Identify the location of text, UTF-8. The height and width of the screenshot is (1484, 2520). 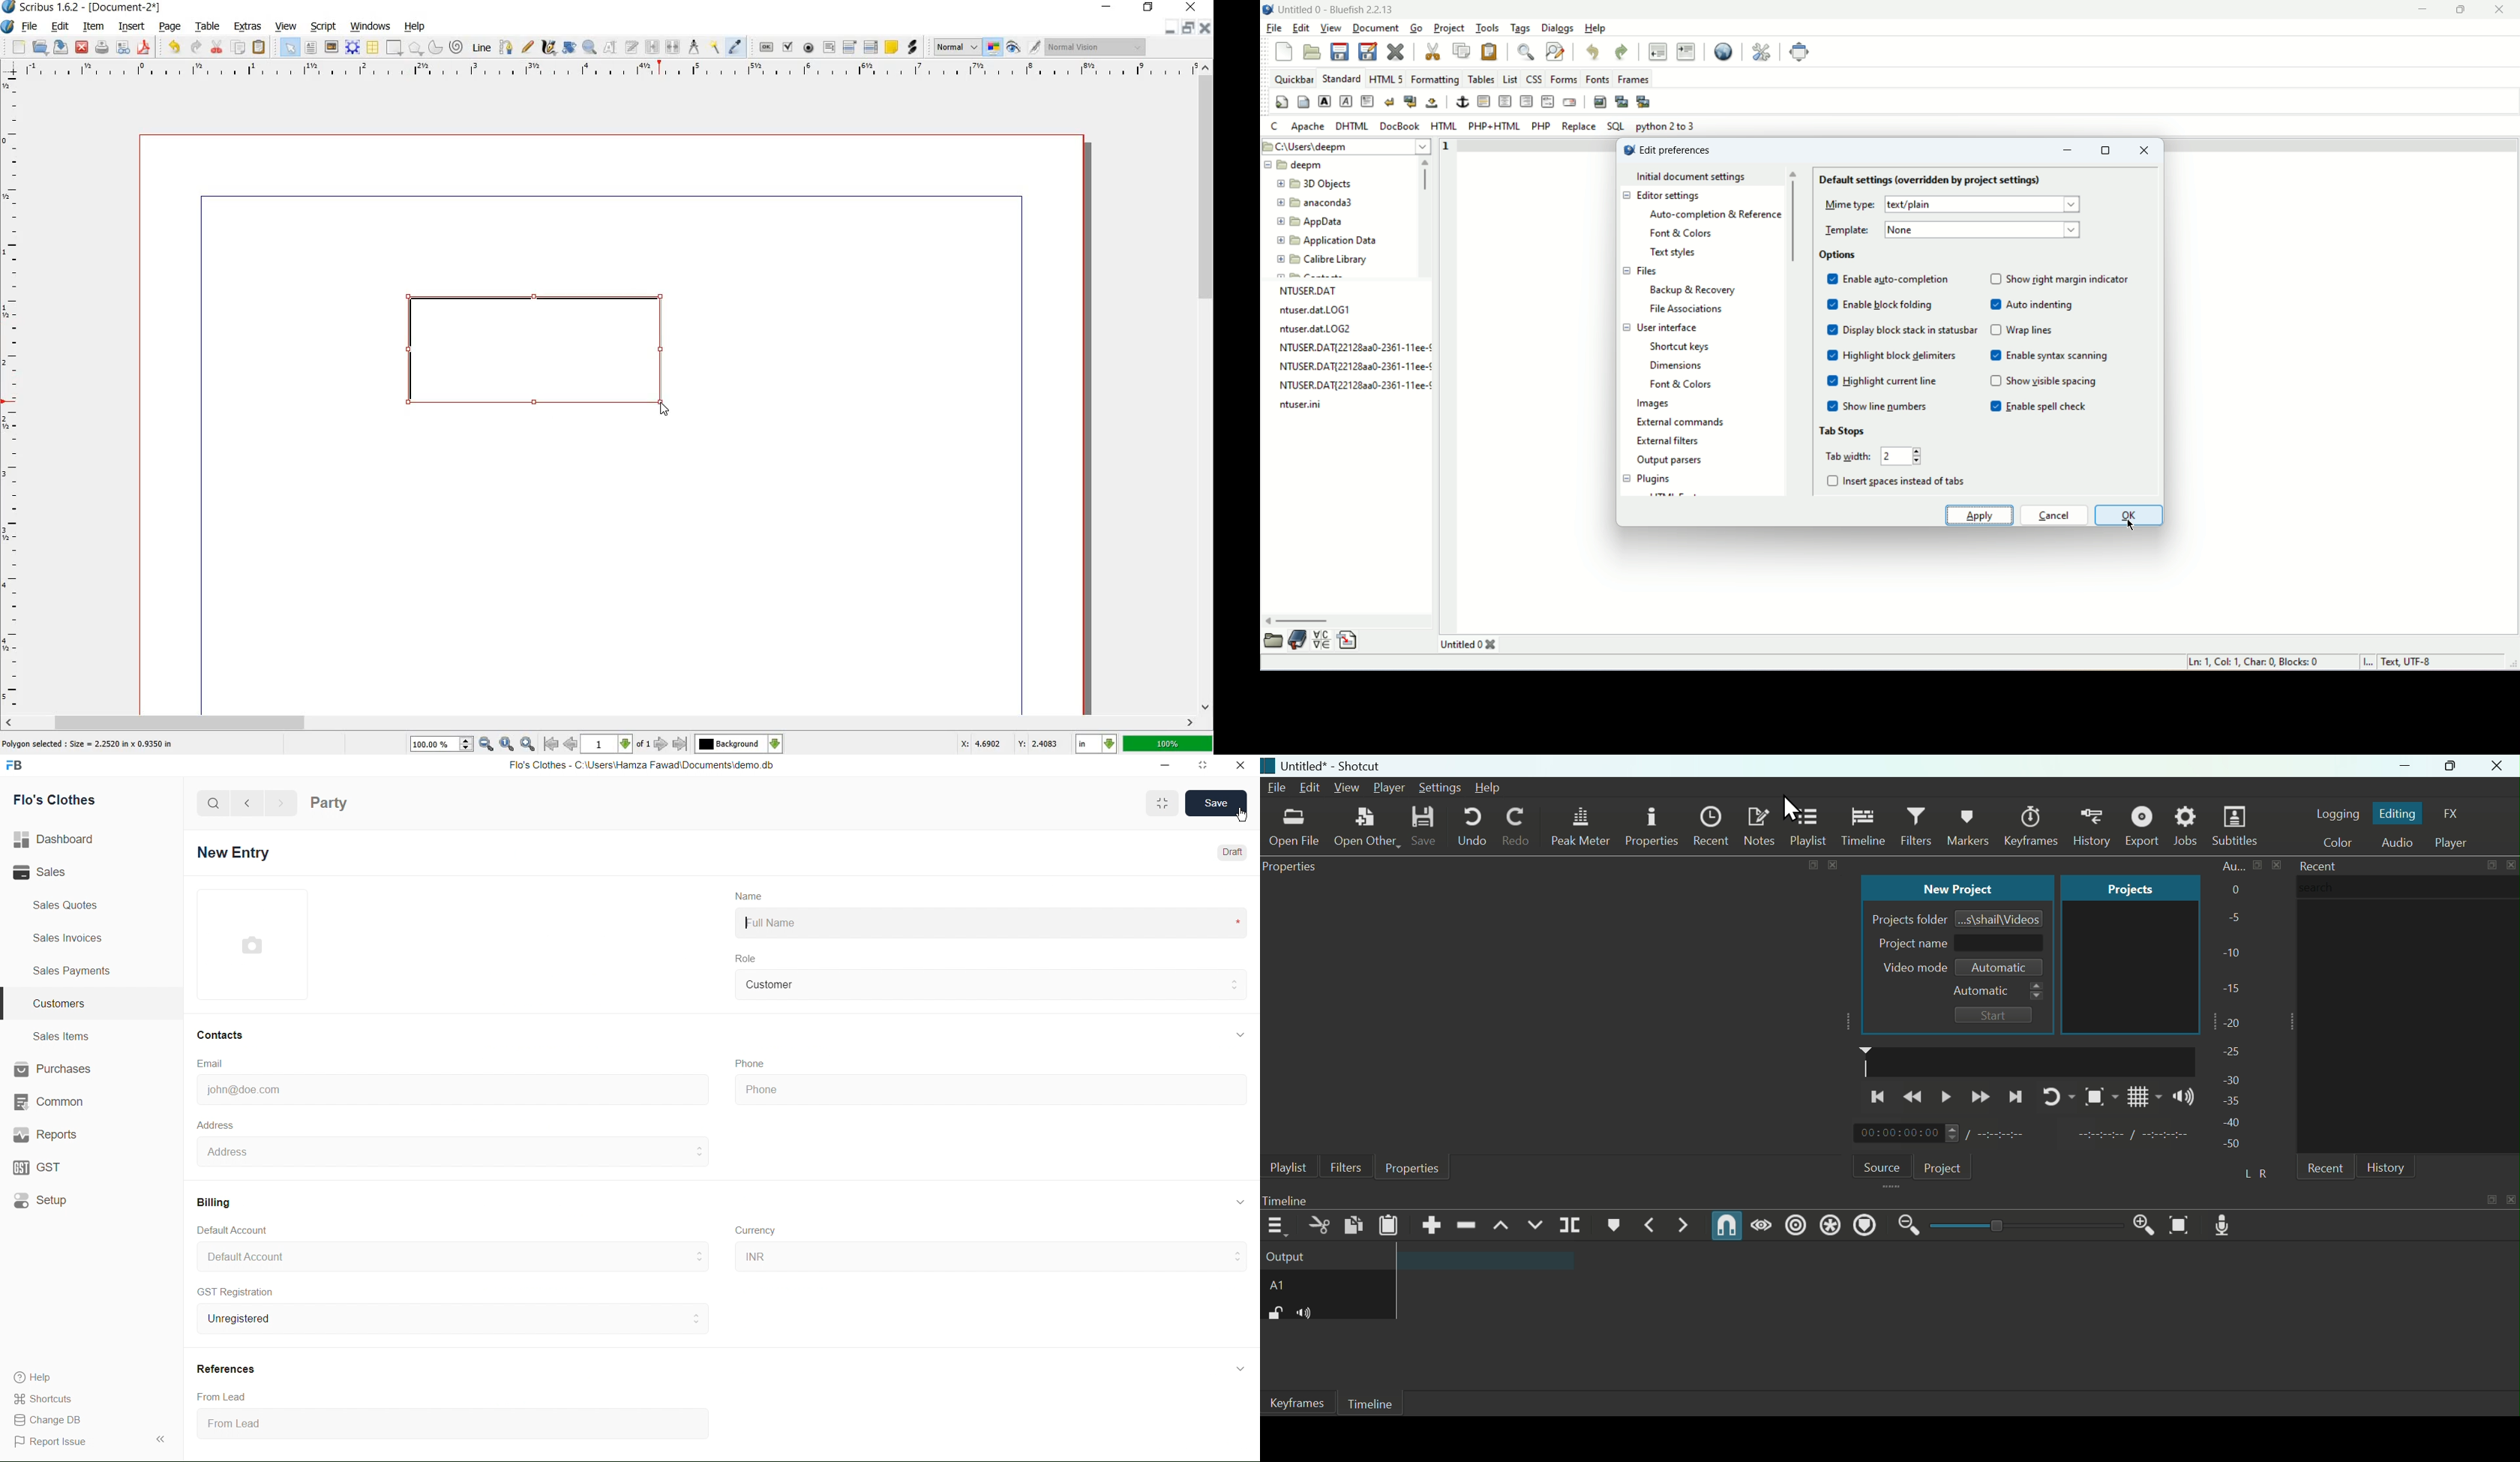
(2404, 664).